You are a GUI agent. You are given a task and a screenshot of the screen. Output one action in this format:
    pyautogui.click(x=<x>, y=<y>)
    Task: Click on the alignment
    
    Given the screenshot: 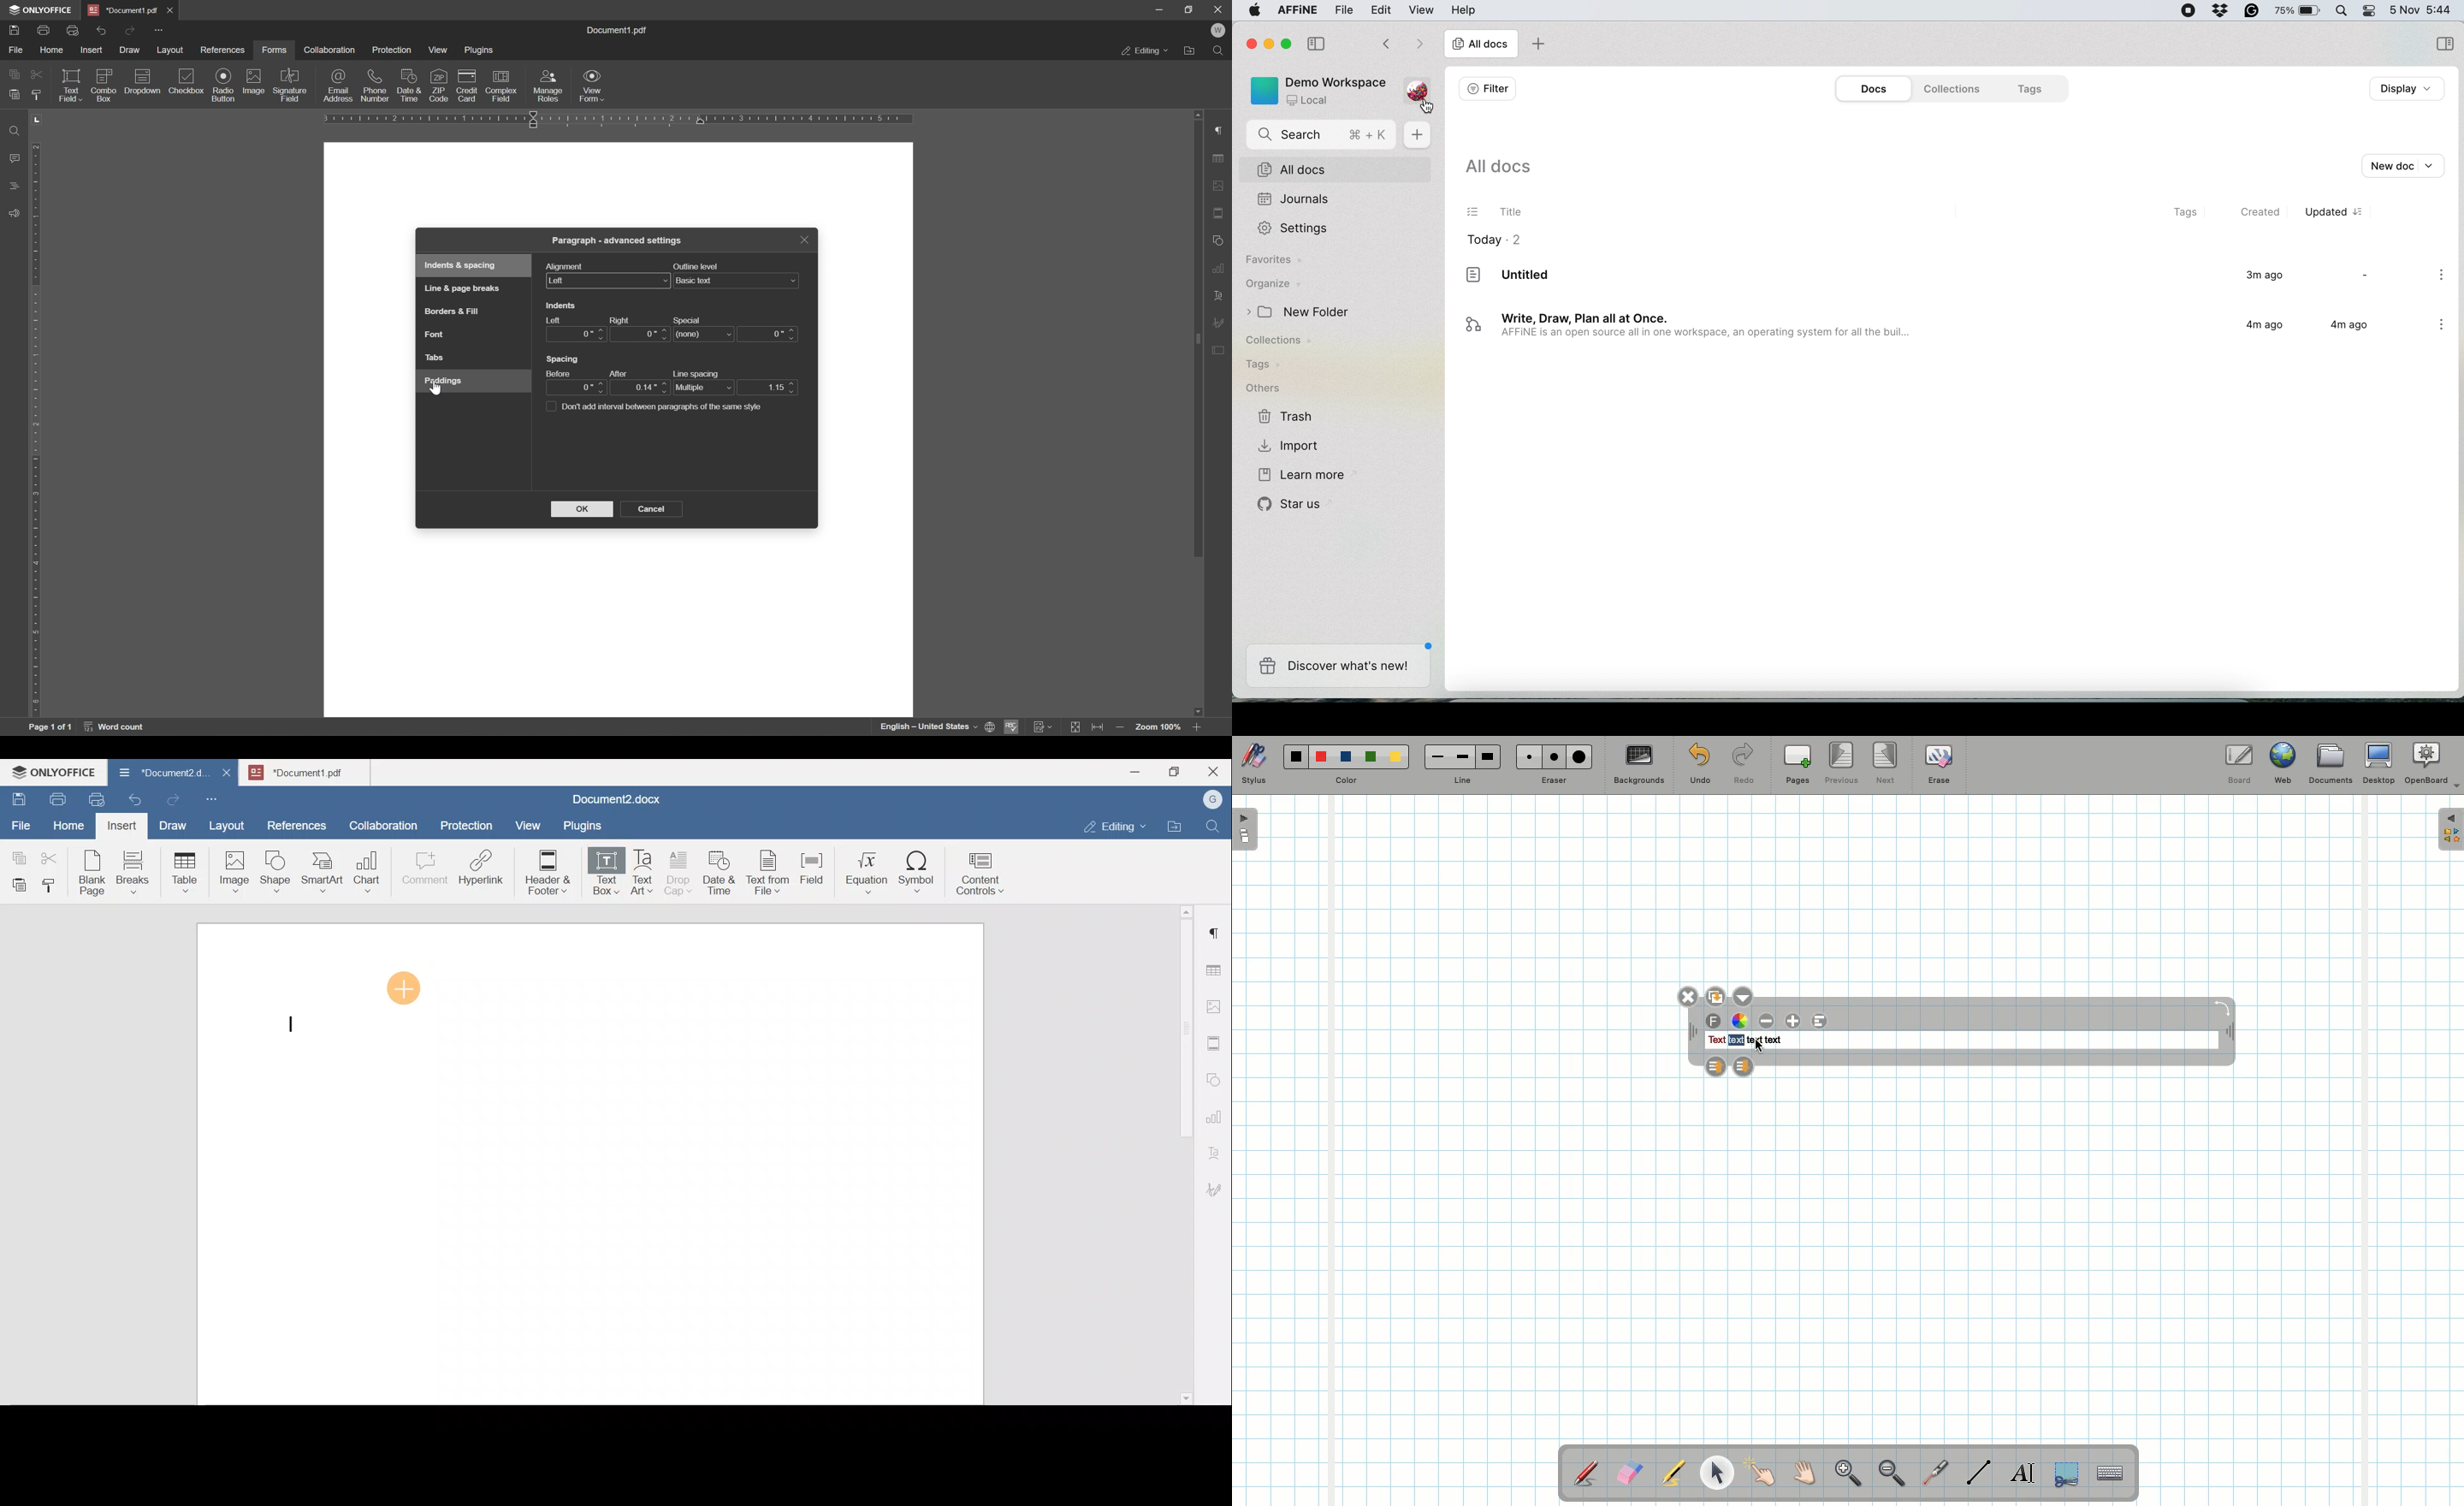 What is the action you would take?
    pyautogui.click(x=565, y=266)
    